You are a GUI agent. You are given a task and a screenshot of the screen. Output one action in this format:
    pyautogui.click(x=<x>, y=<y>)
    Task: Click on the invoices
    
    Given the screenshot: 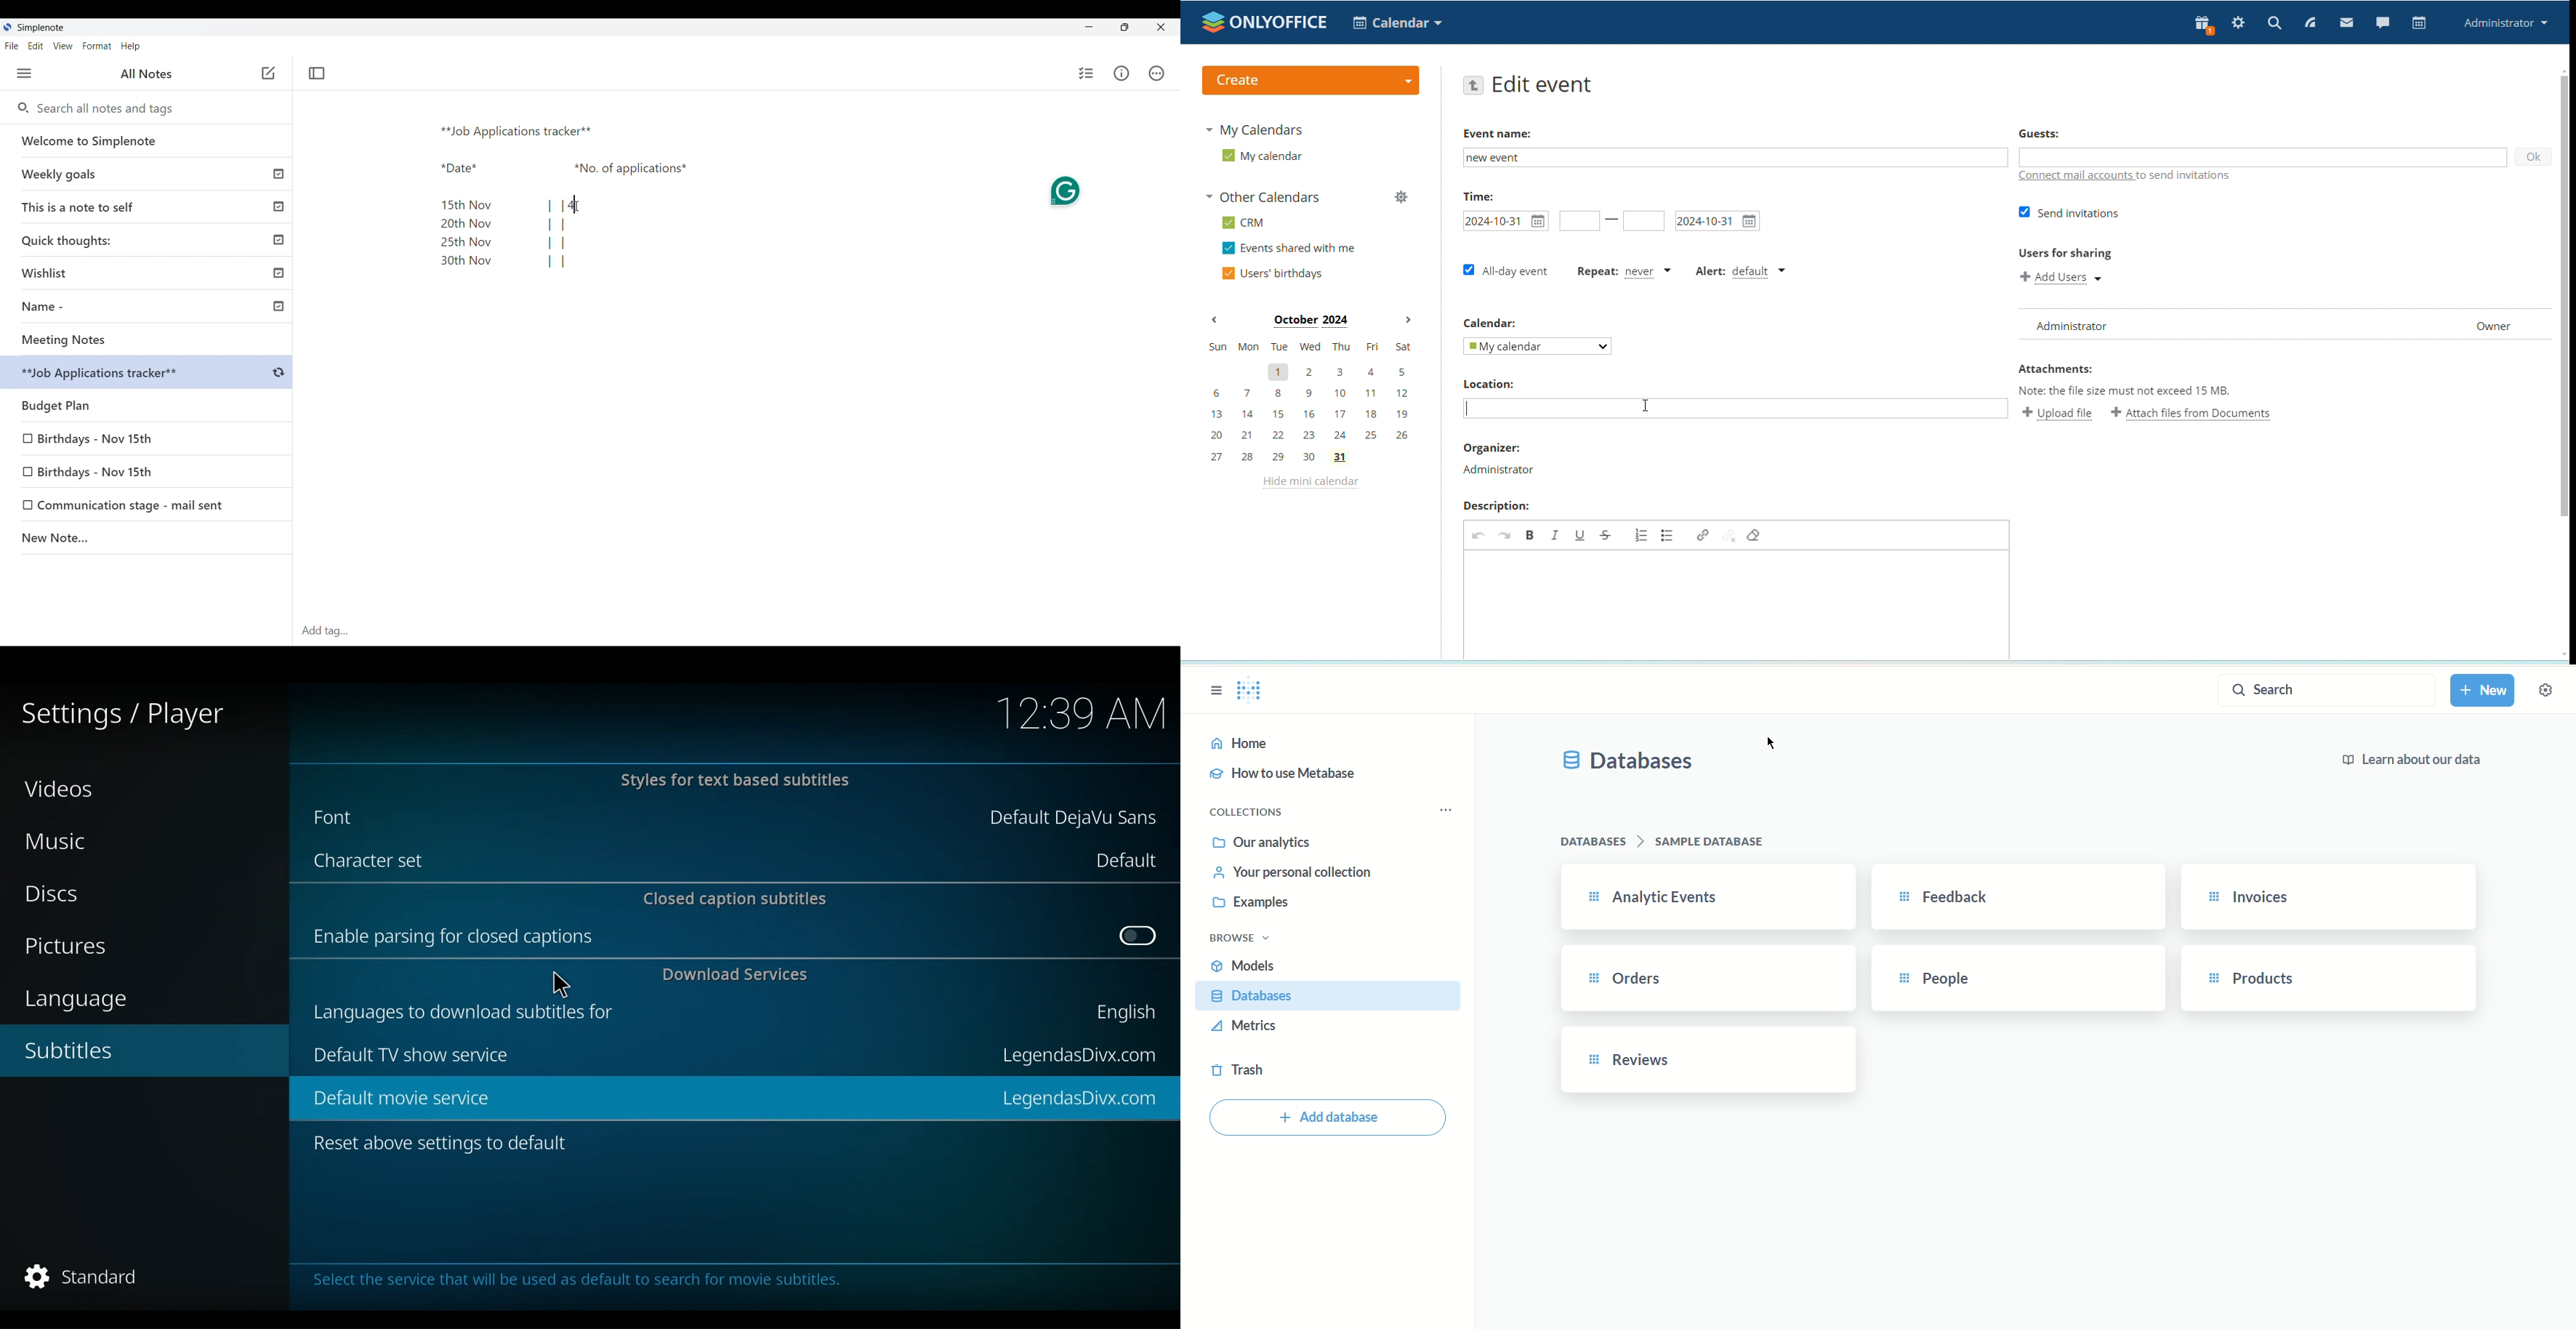 What is the action you would take?
    pyautogui.click(x=2330, y=898)
    